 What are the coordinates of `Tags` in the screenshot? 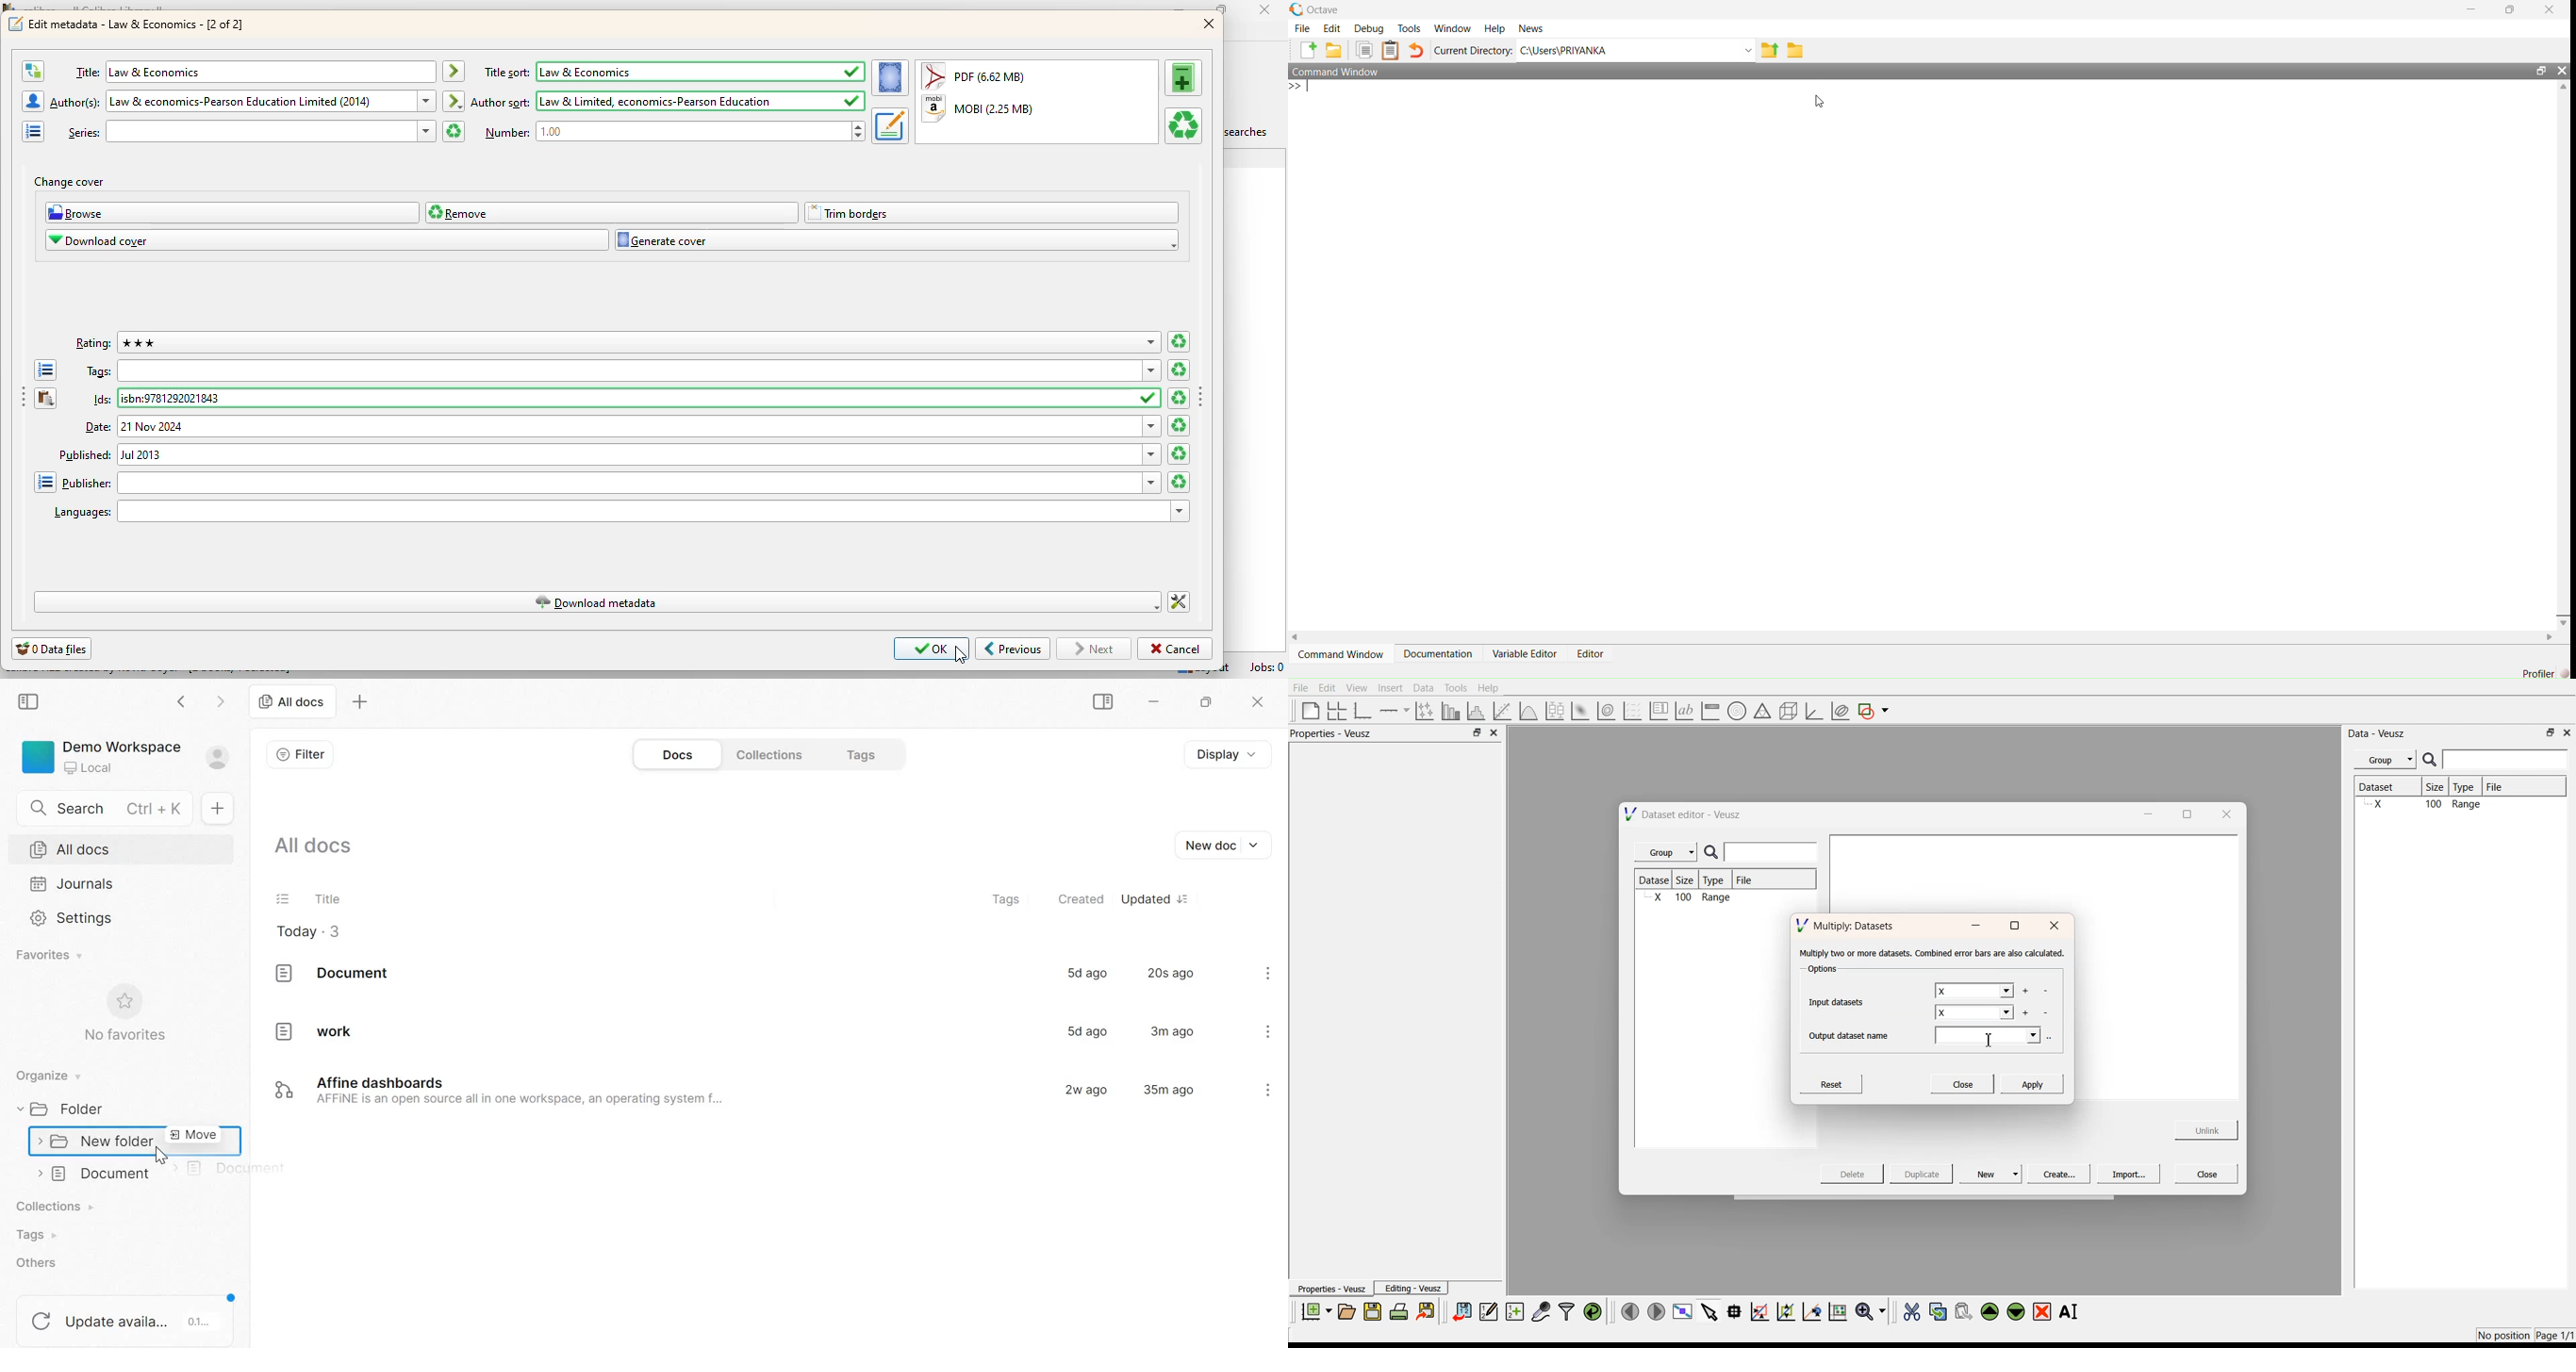 It's located at (863, 754).